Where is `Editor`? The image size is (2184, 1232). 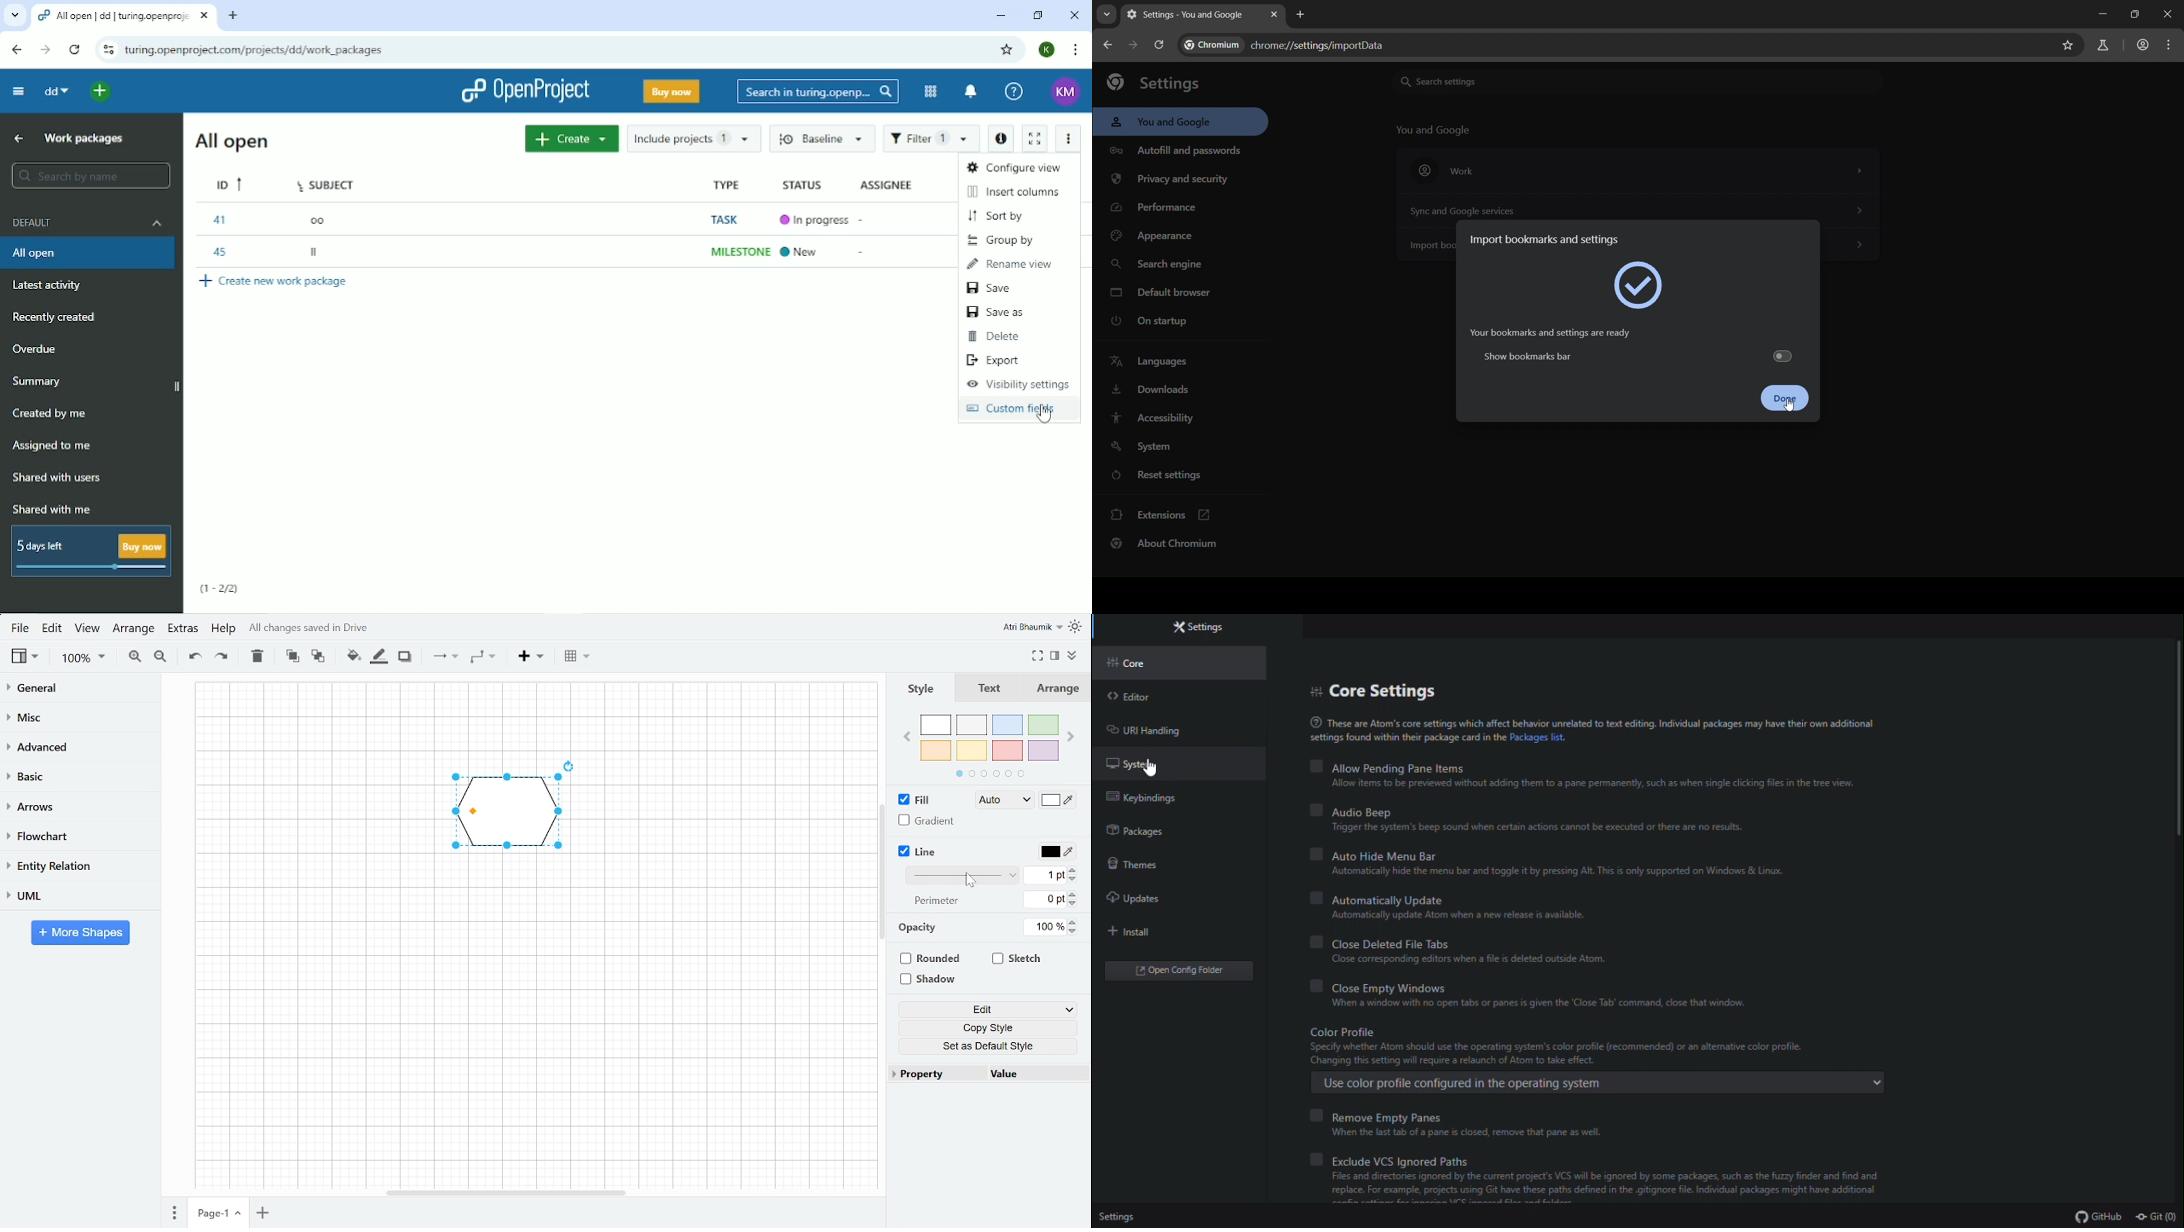 Editor is located at coordinates (1141, 696).